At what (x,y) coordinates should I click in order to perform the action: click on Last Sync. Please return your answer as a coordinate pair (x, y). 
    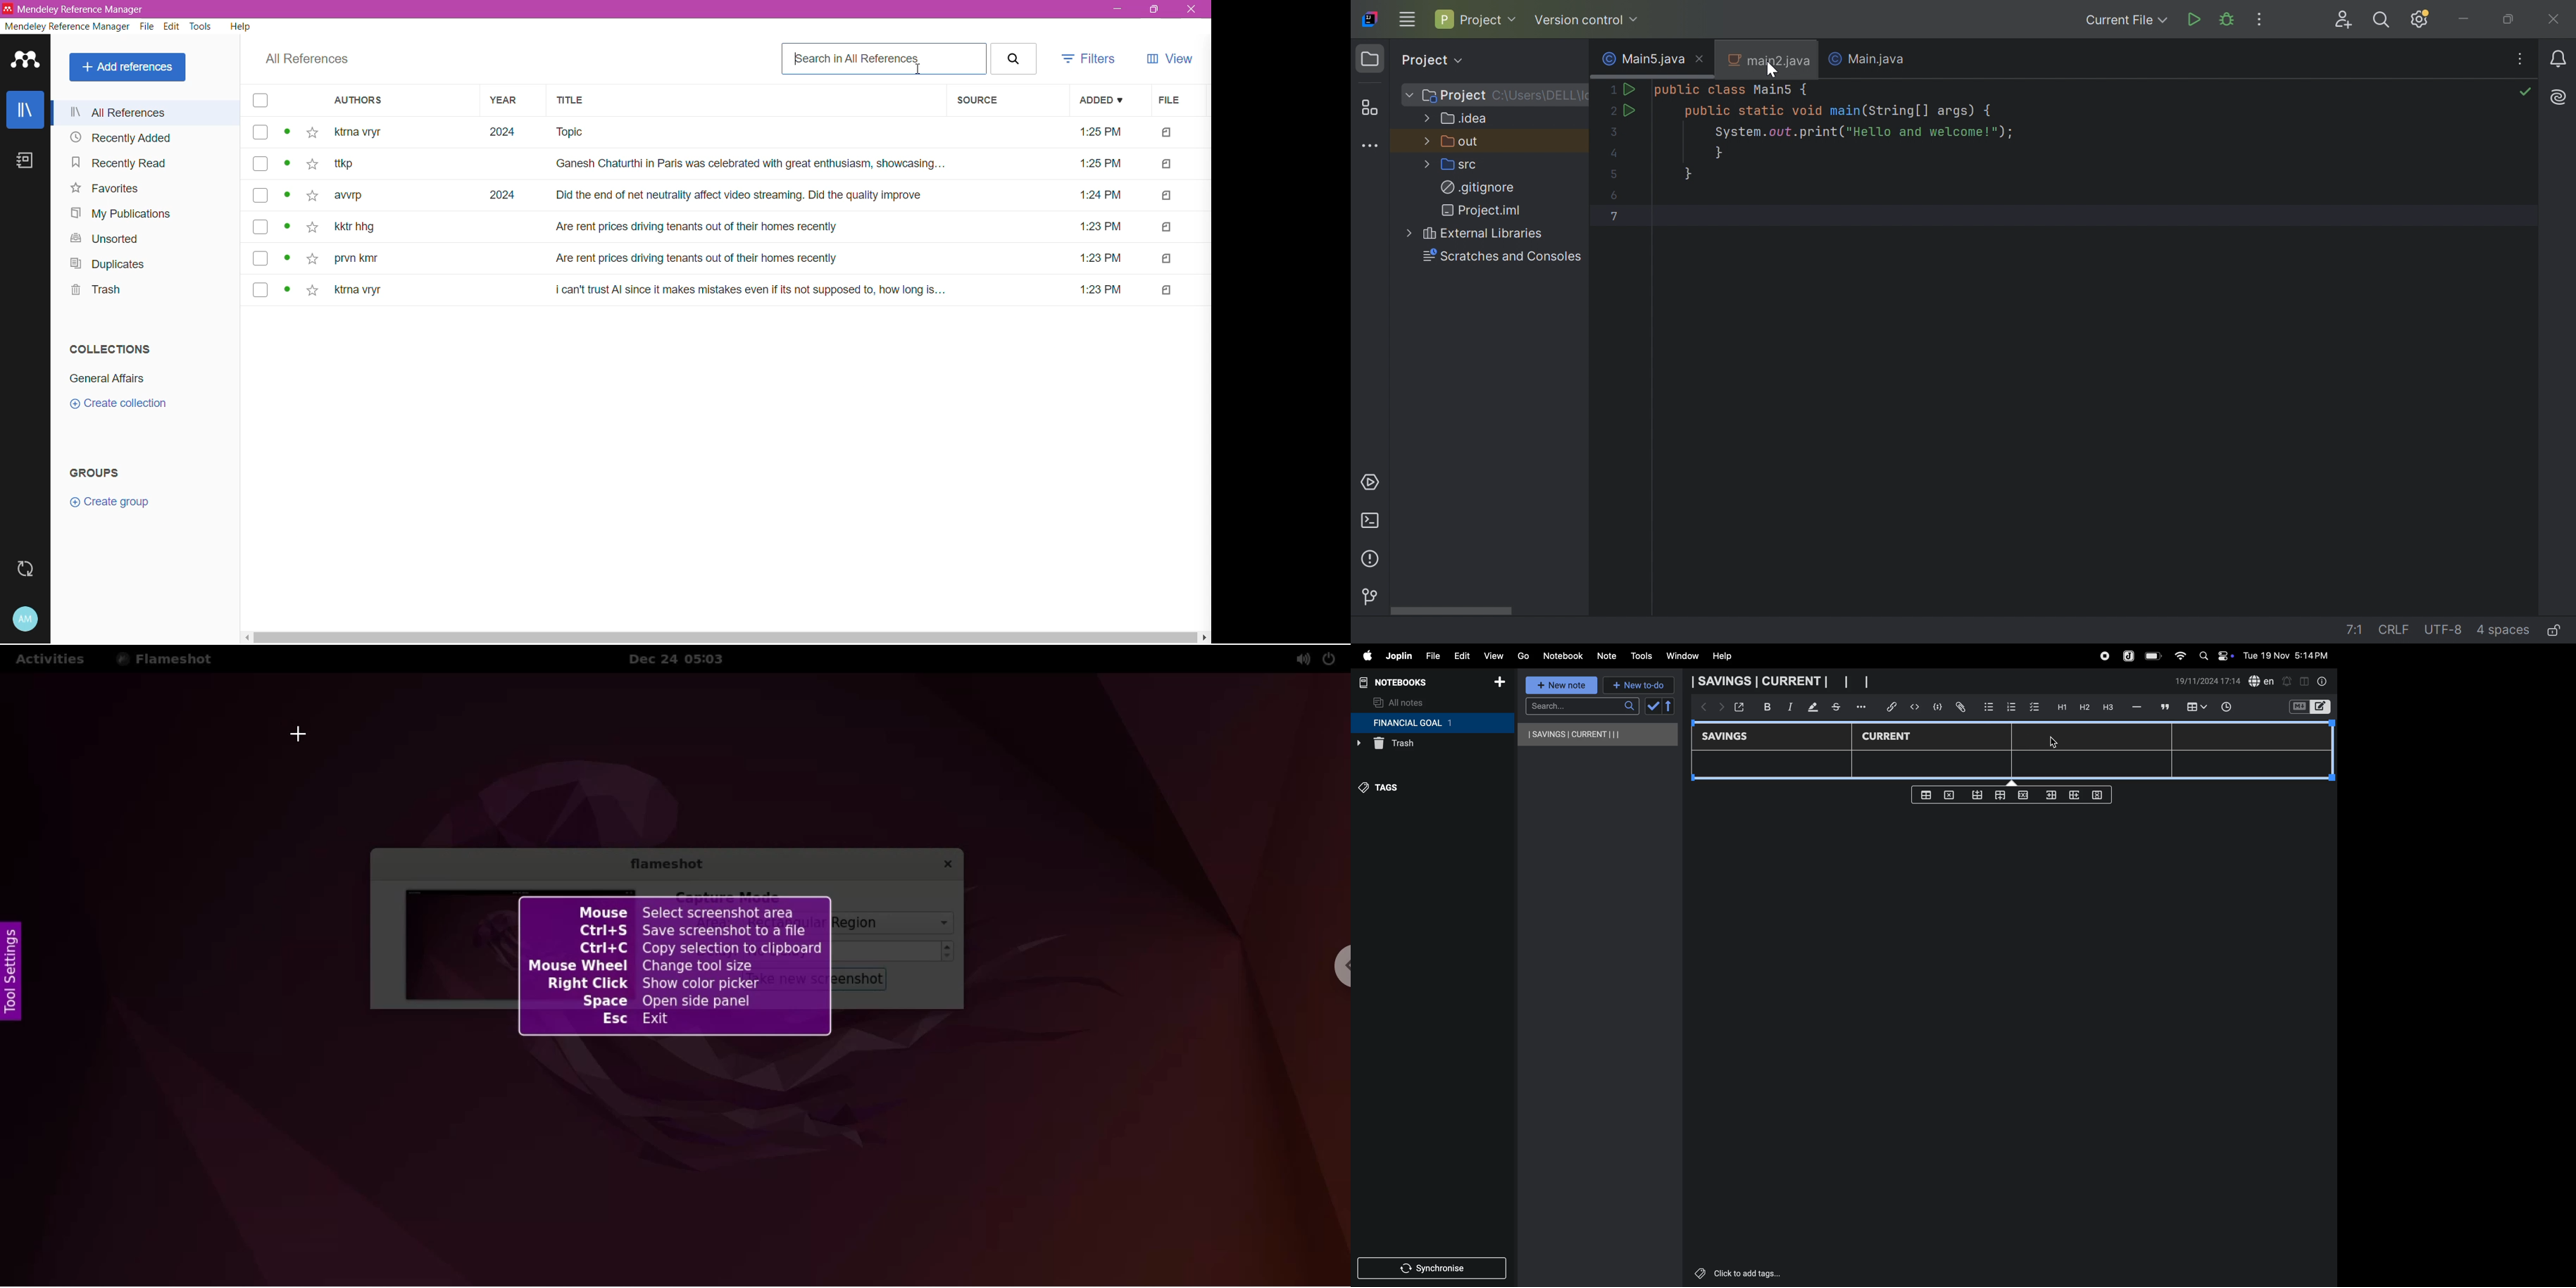
    Looking at the image, I should click on (27, 571).